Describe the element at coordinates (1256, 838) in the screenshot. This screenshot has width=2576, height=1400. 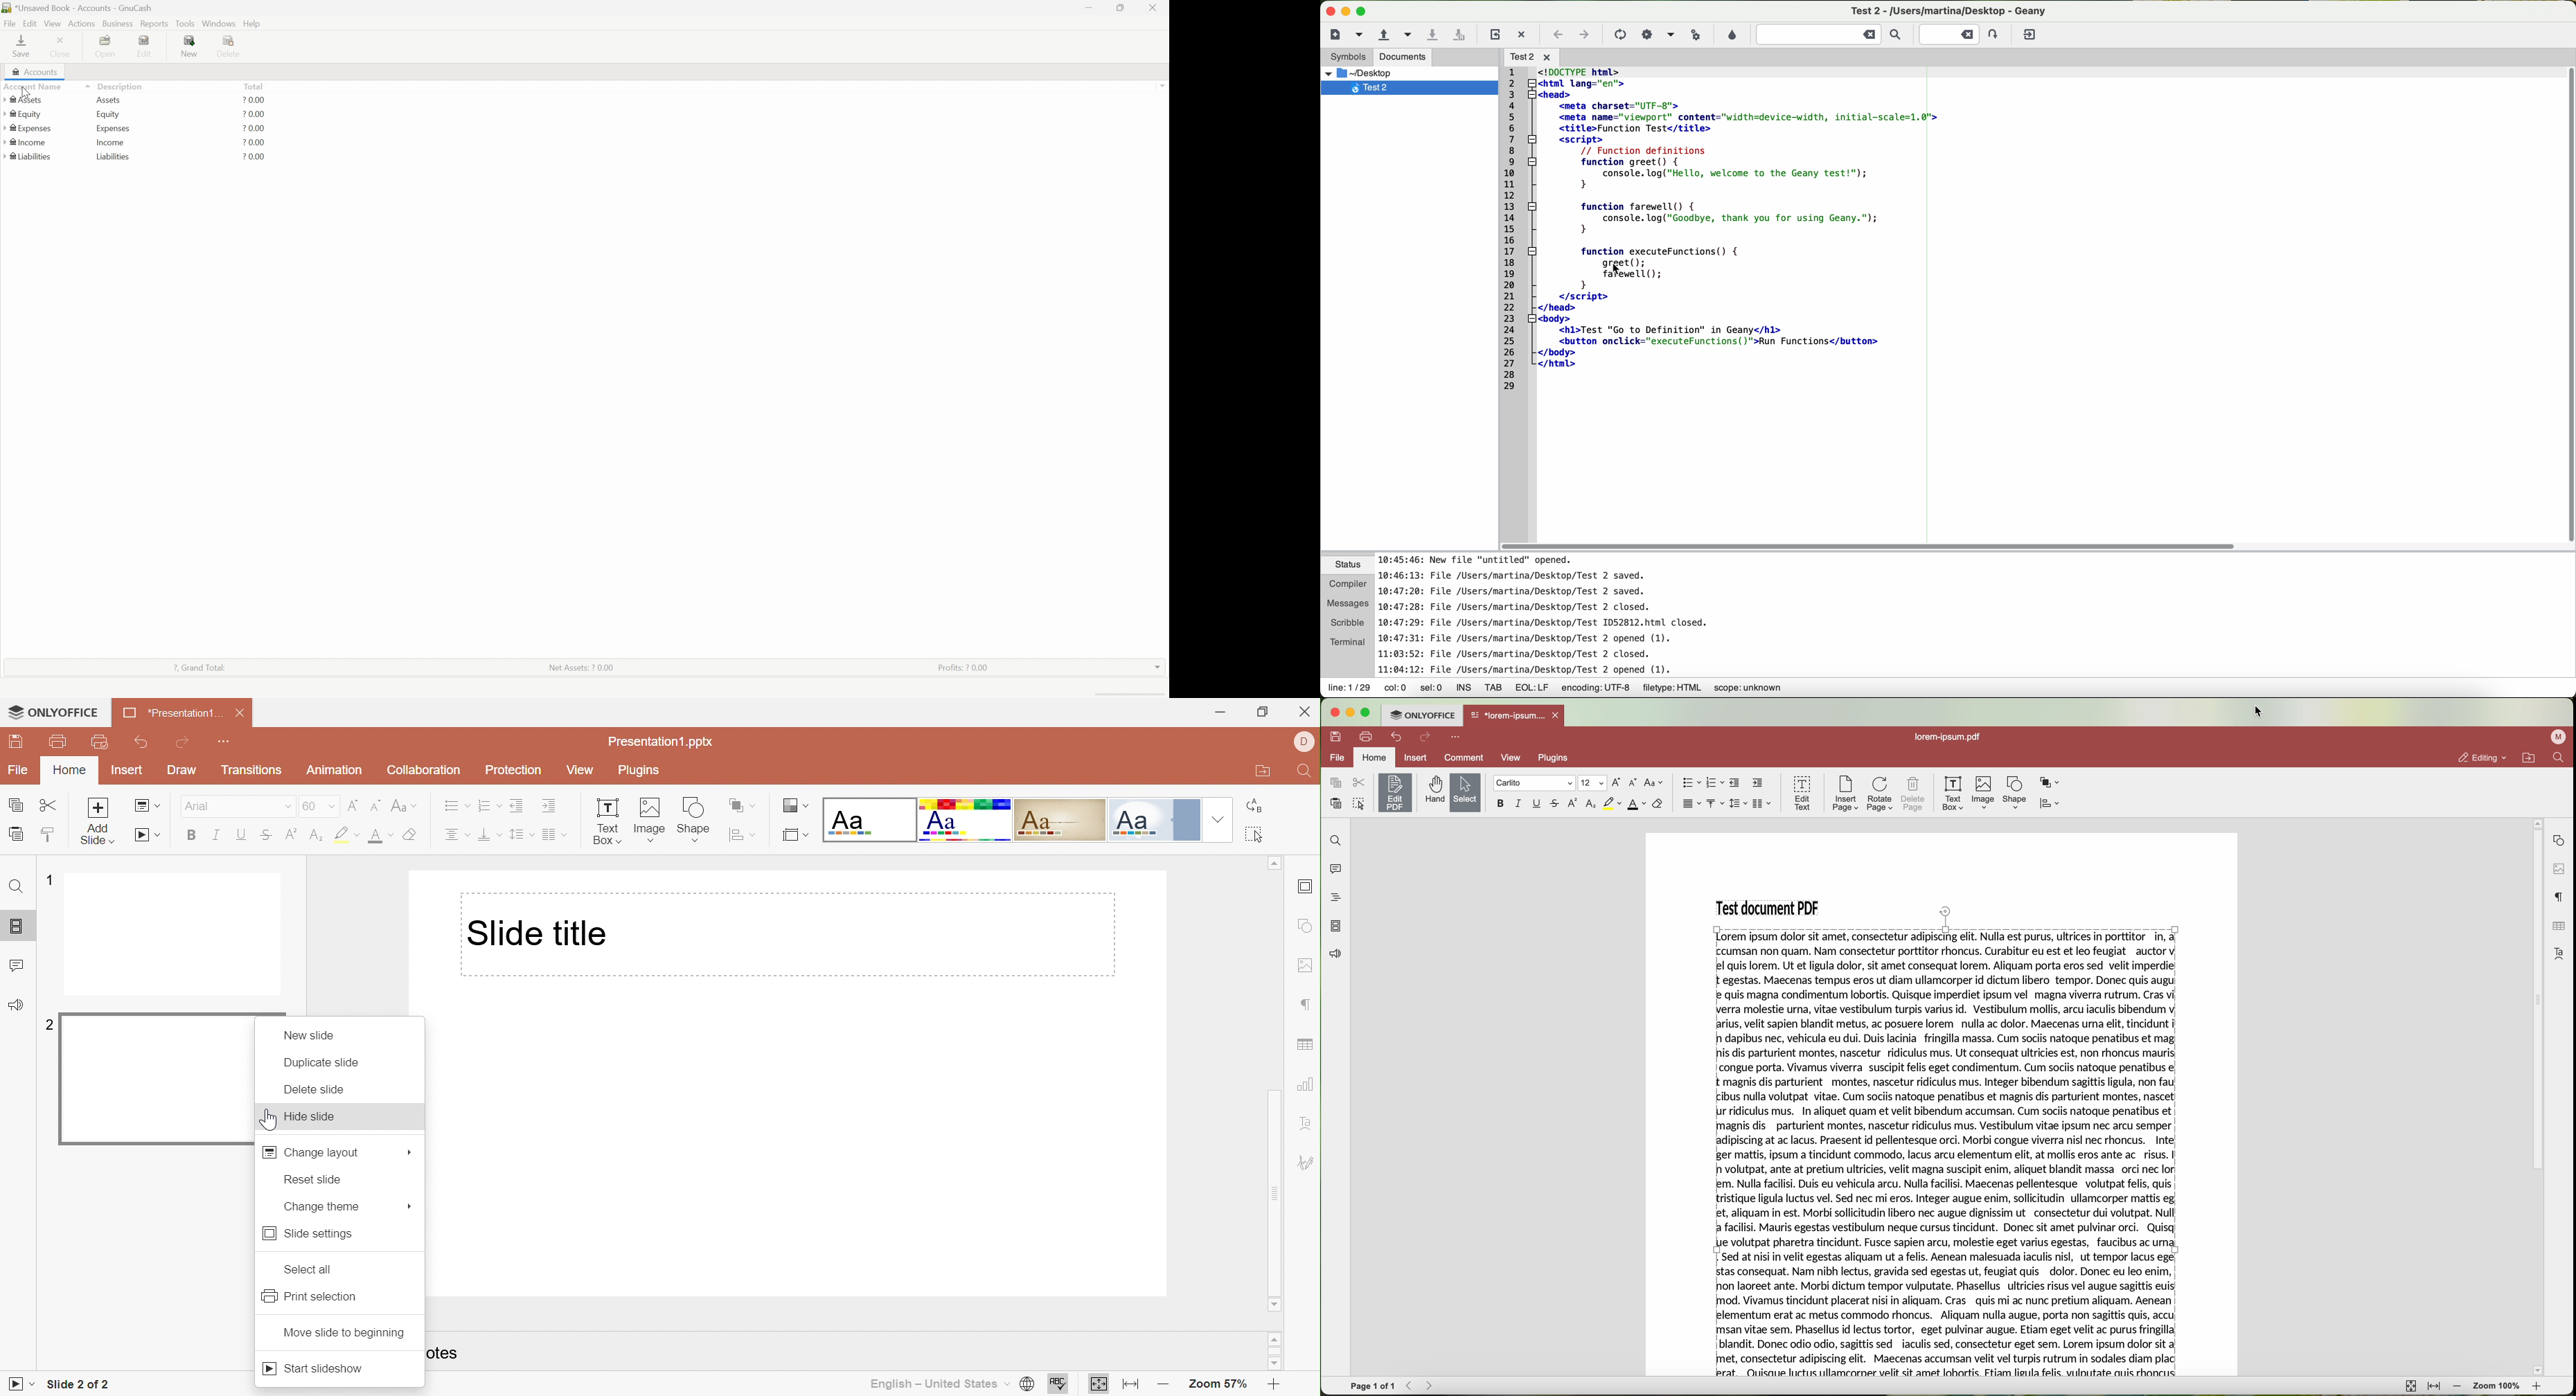
I see `Select all` at that location.